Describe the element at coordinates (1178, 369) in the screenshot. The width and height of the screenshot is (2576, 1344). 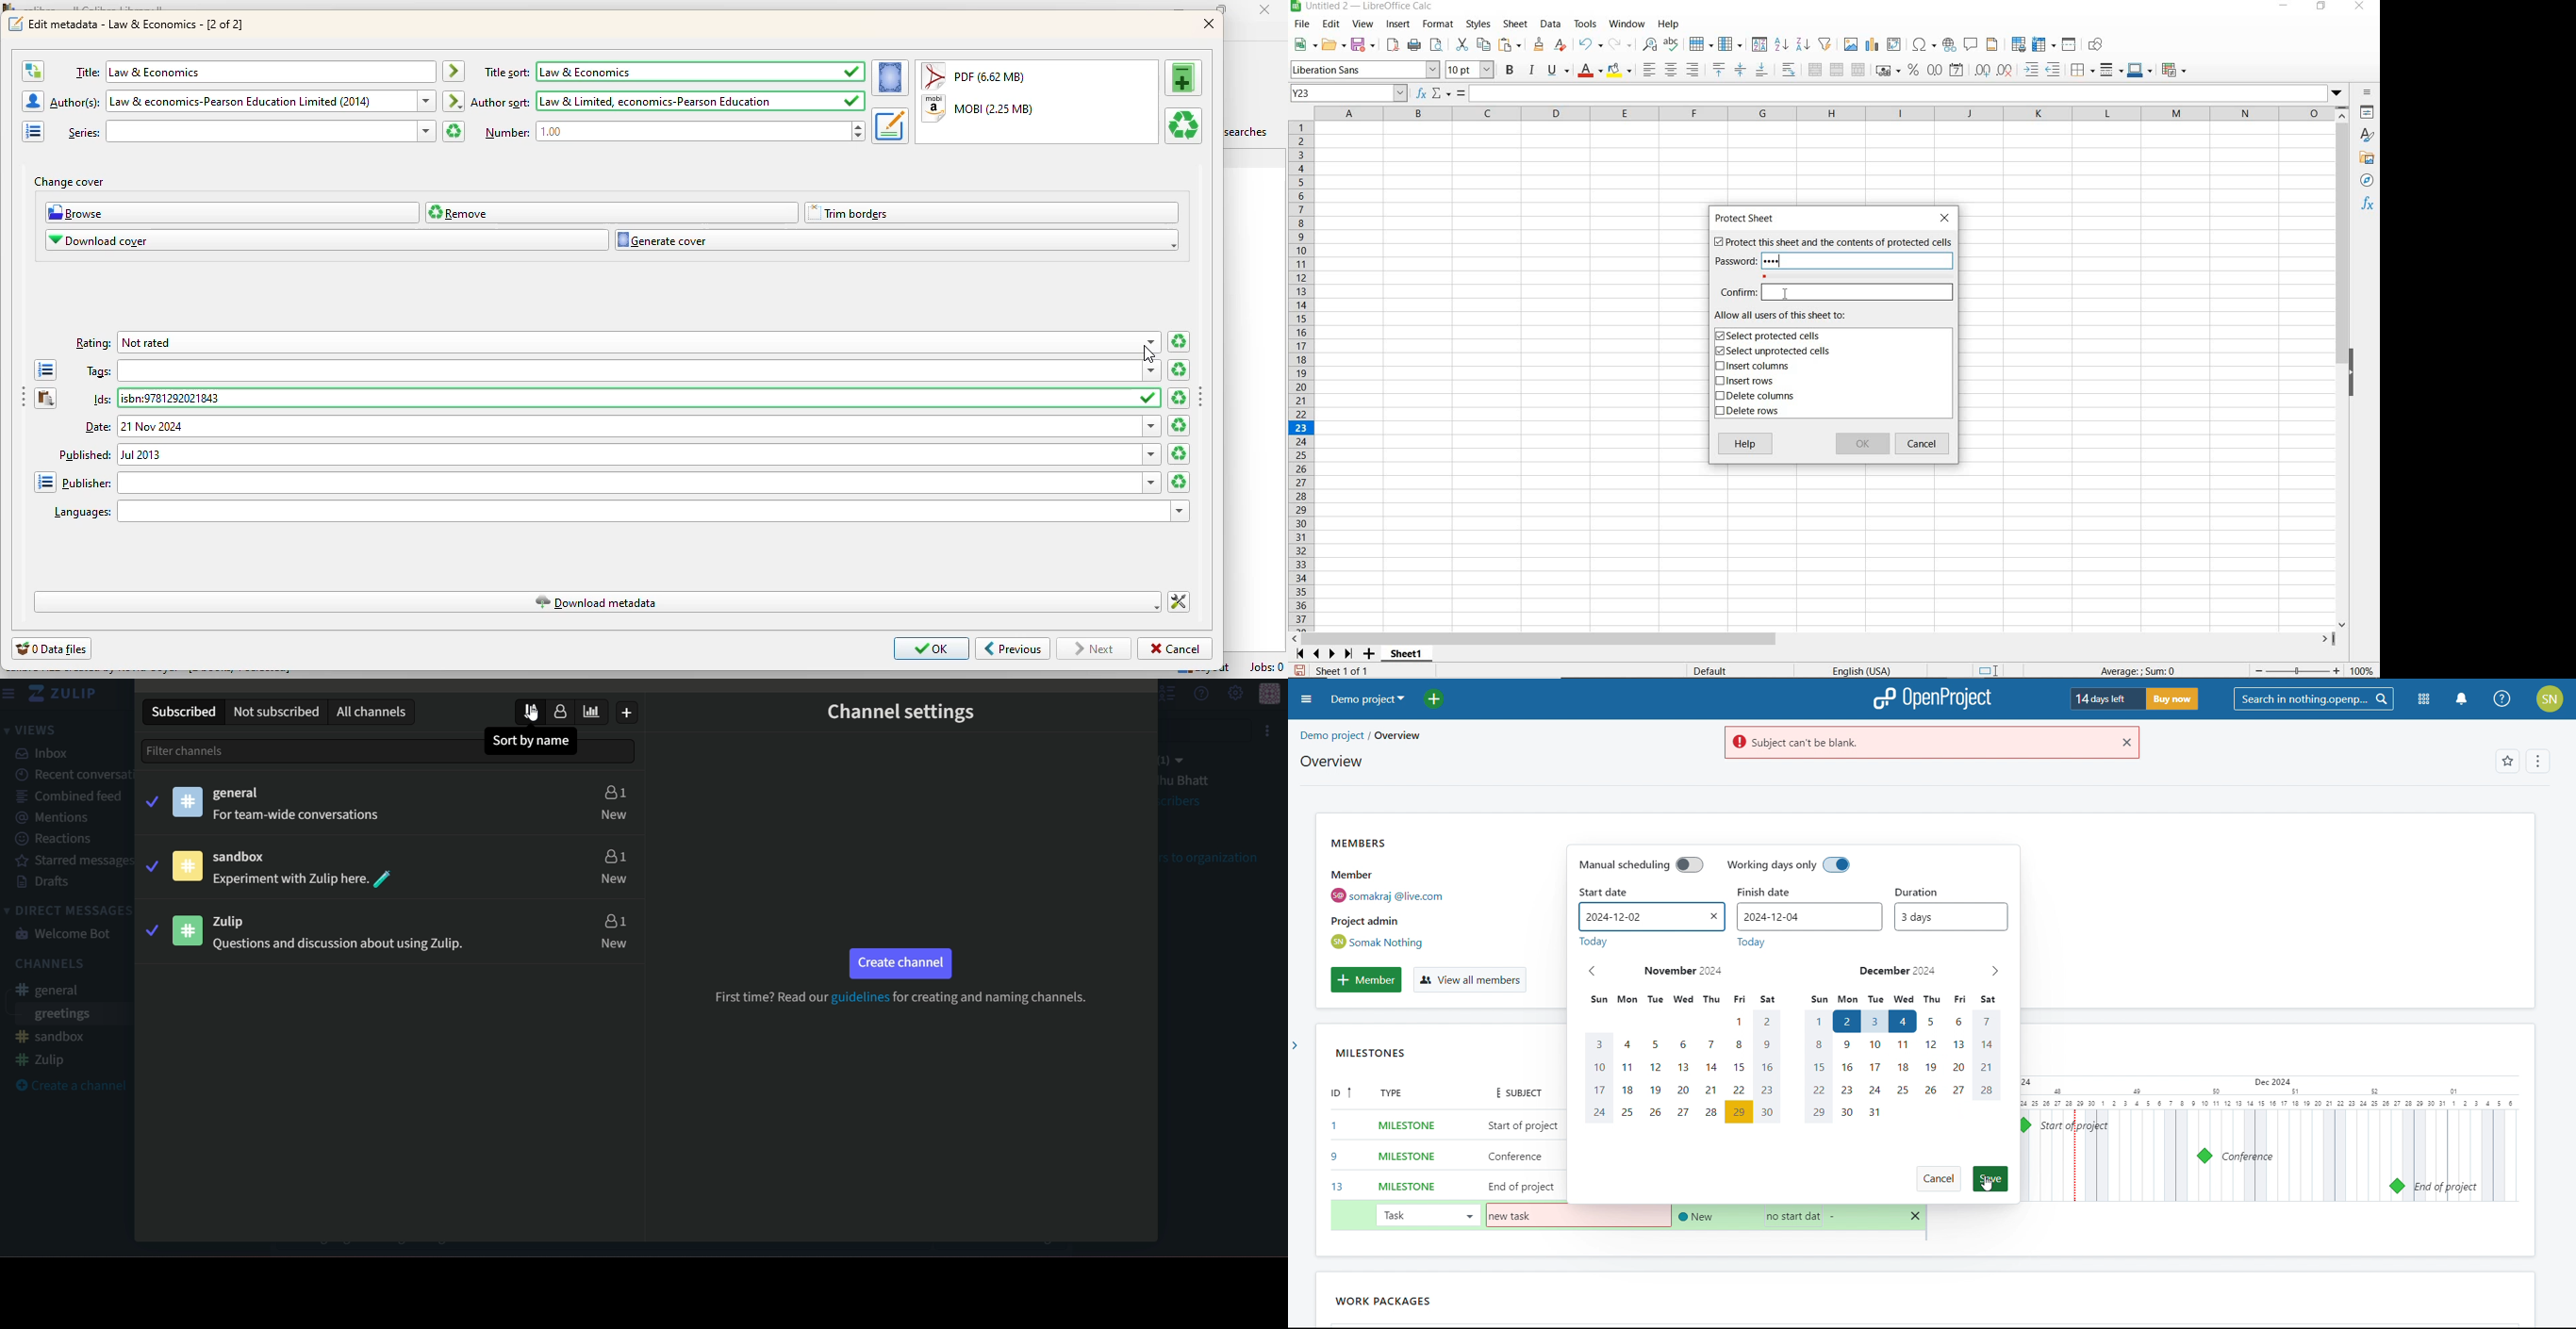
I see `clear all tags` at that location.